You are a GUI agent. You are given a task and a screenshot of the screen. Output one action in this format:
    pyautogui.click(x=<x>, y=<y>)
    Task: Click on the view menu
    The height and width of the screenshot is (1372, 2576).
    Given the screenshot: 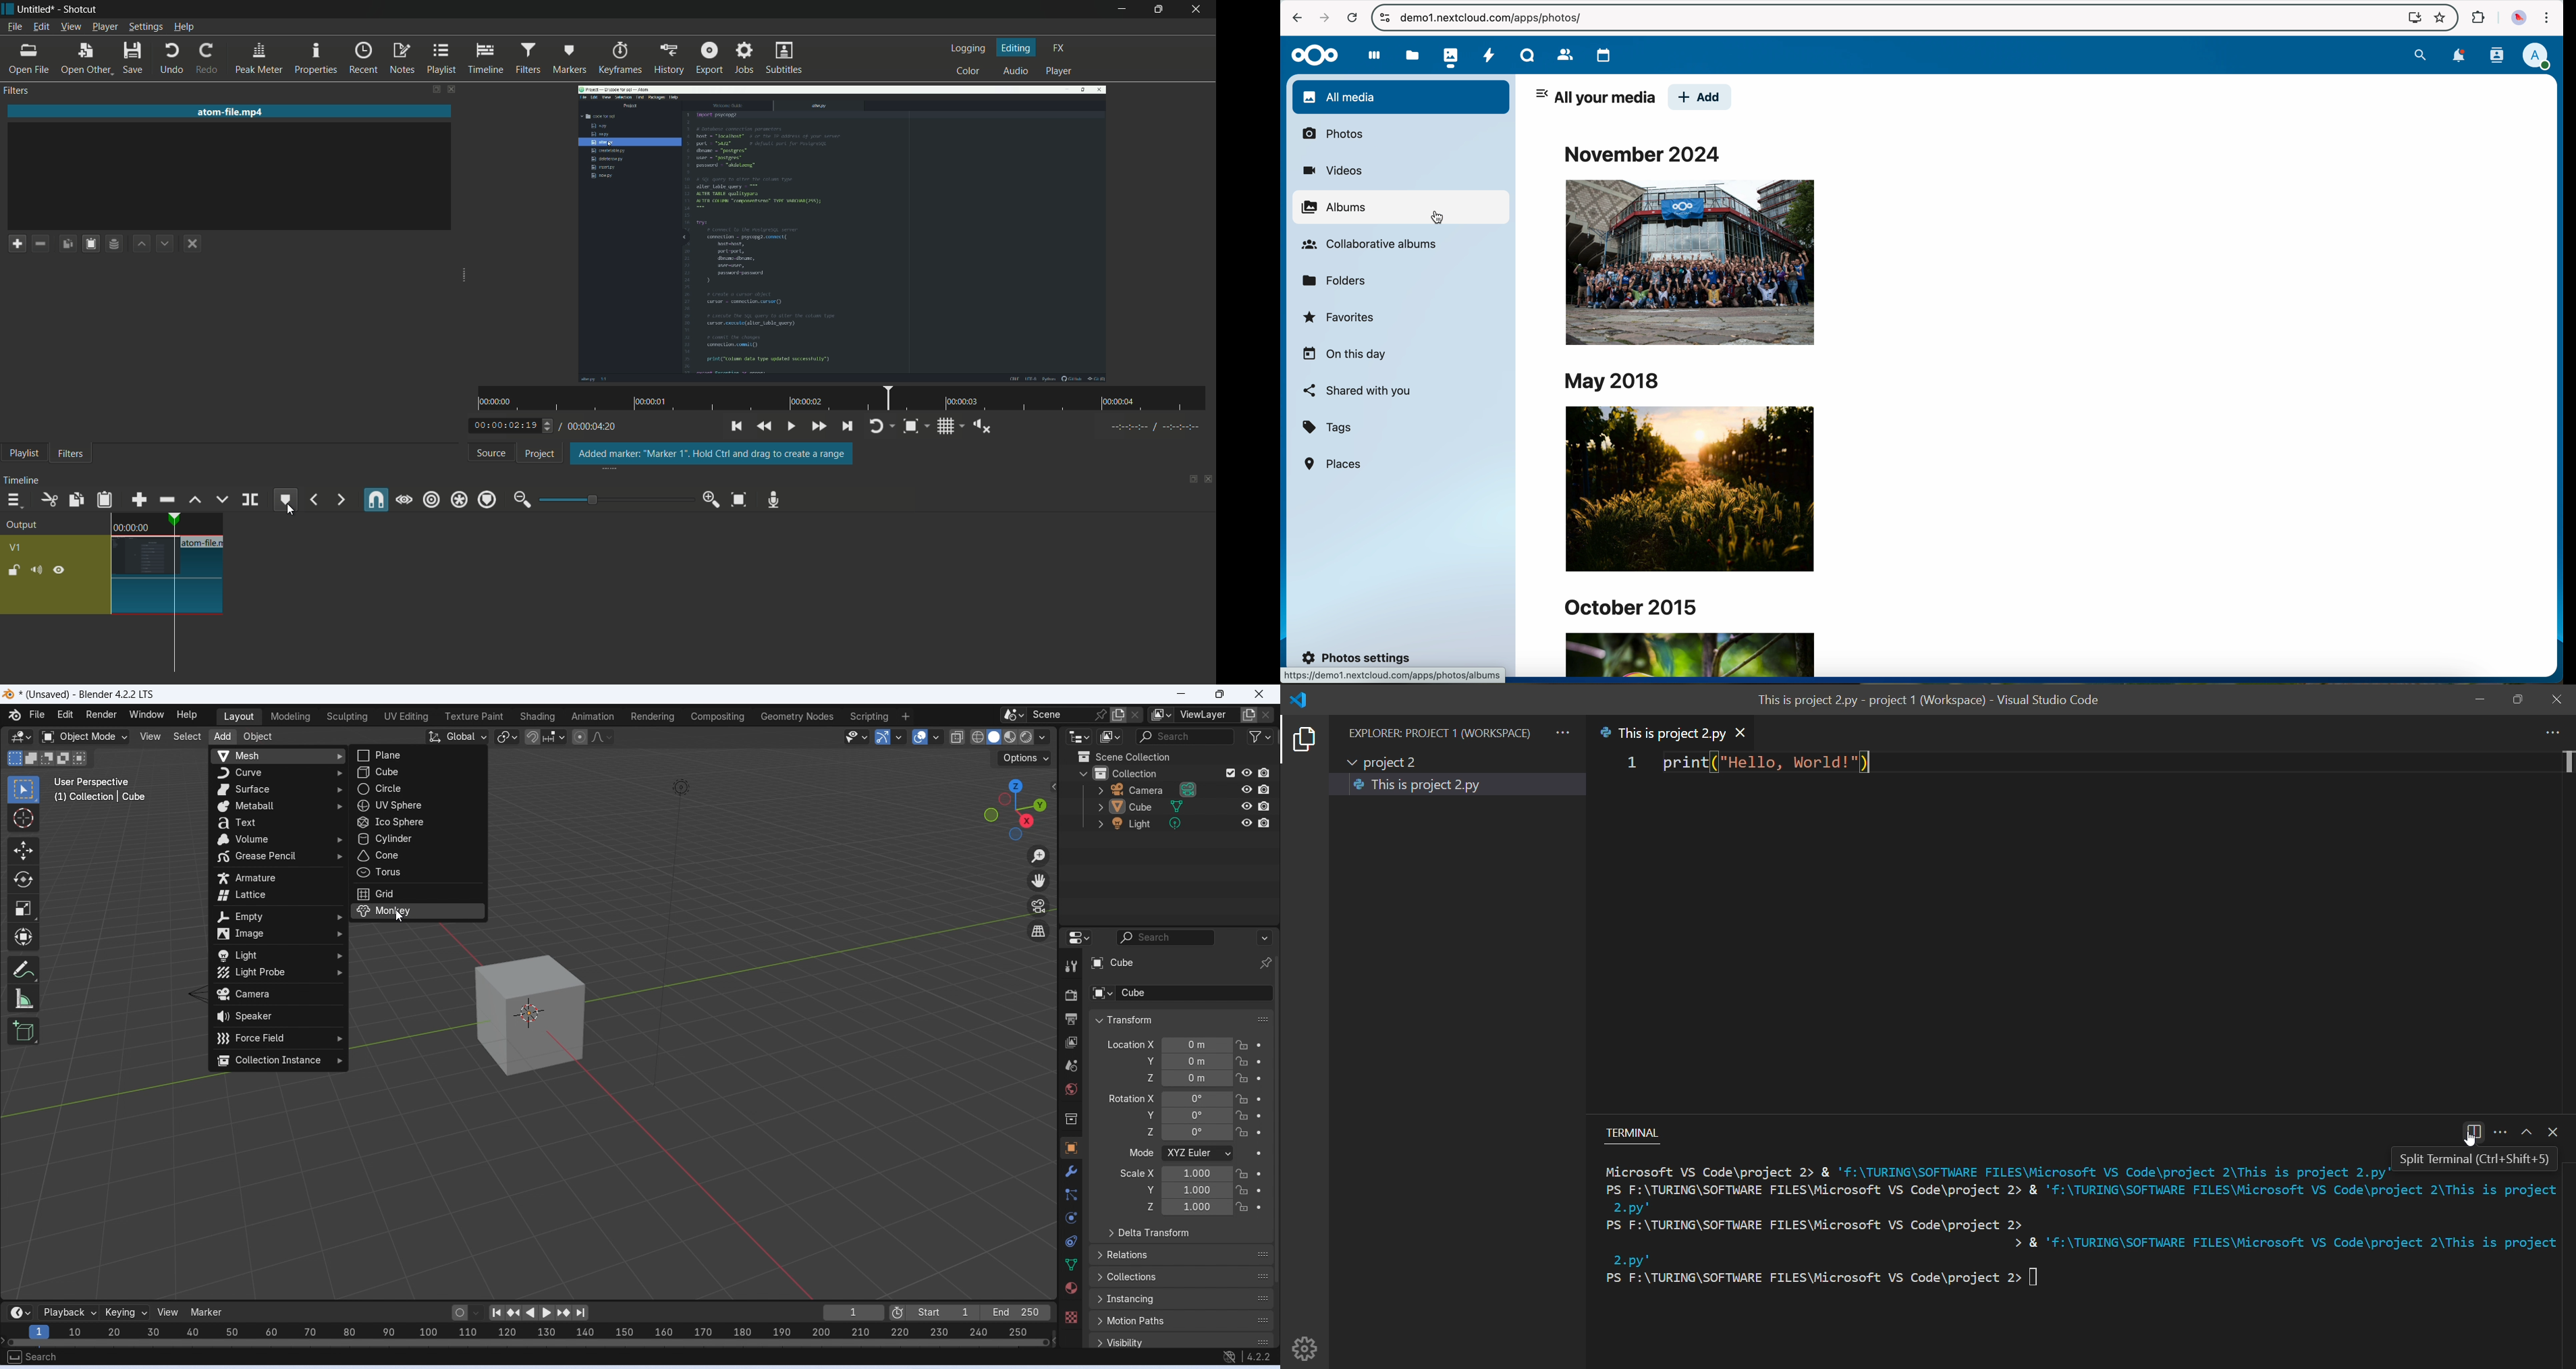 What is the action you would take?
    pyautogui.click(x=71, y=27)
    